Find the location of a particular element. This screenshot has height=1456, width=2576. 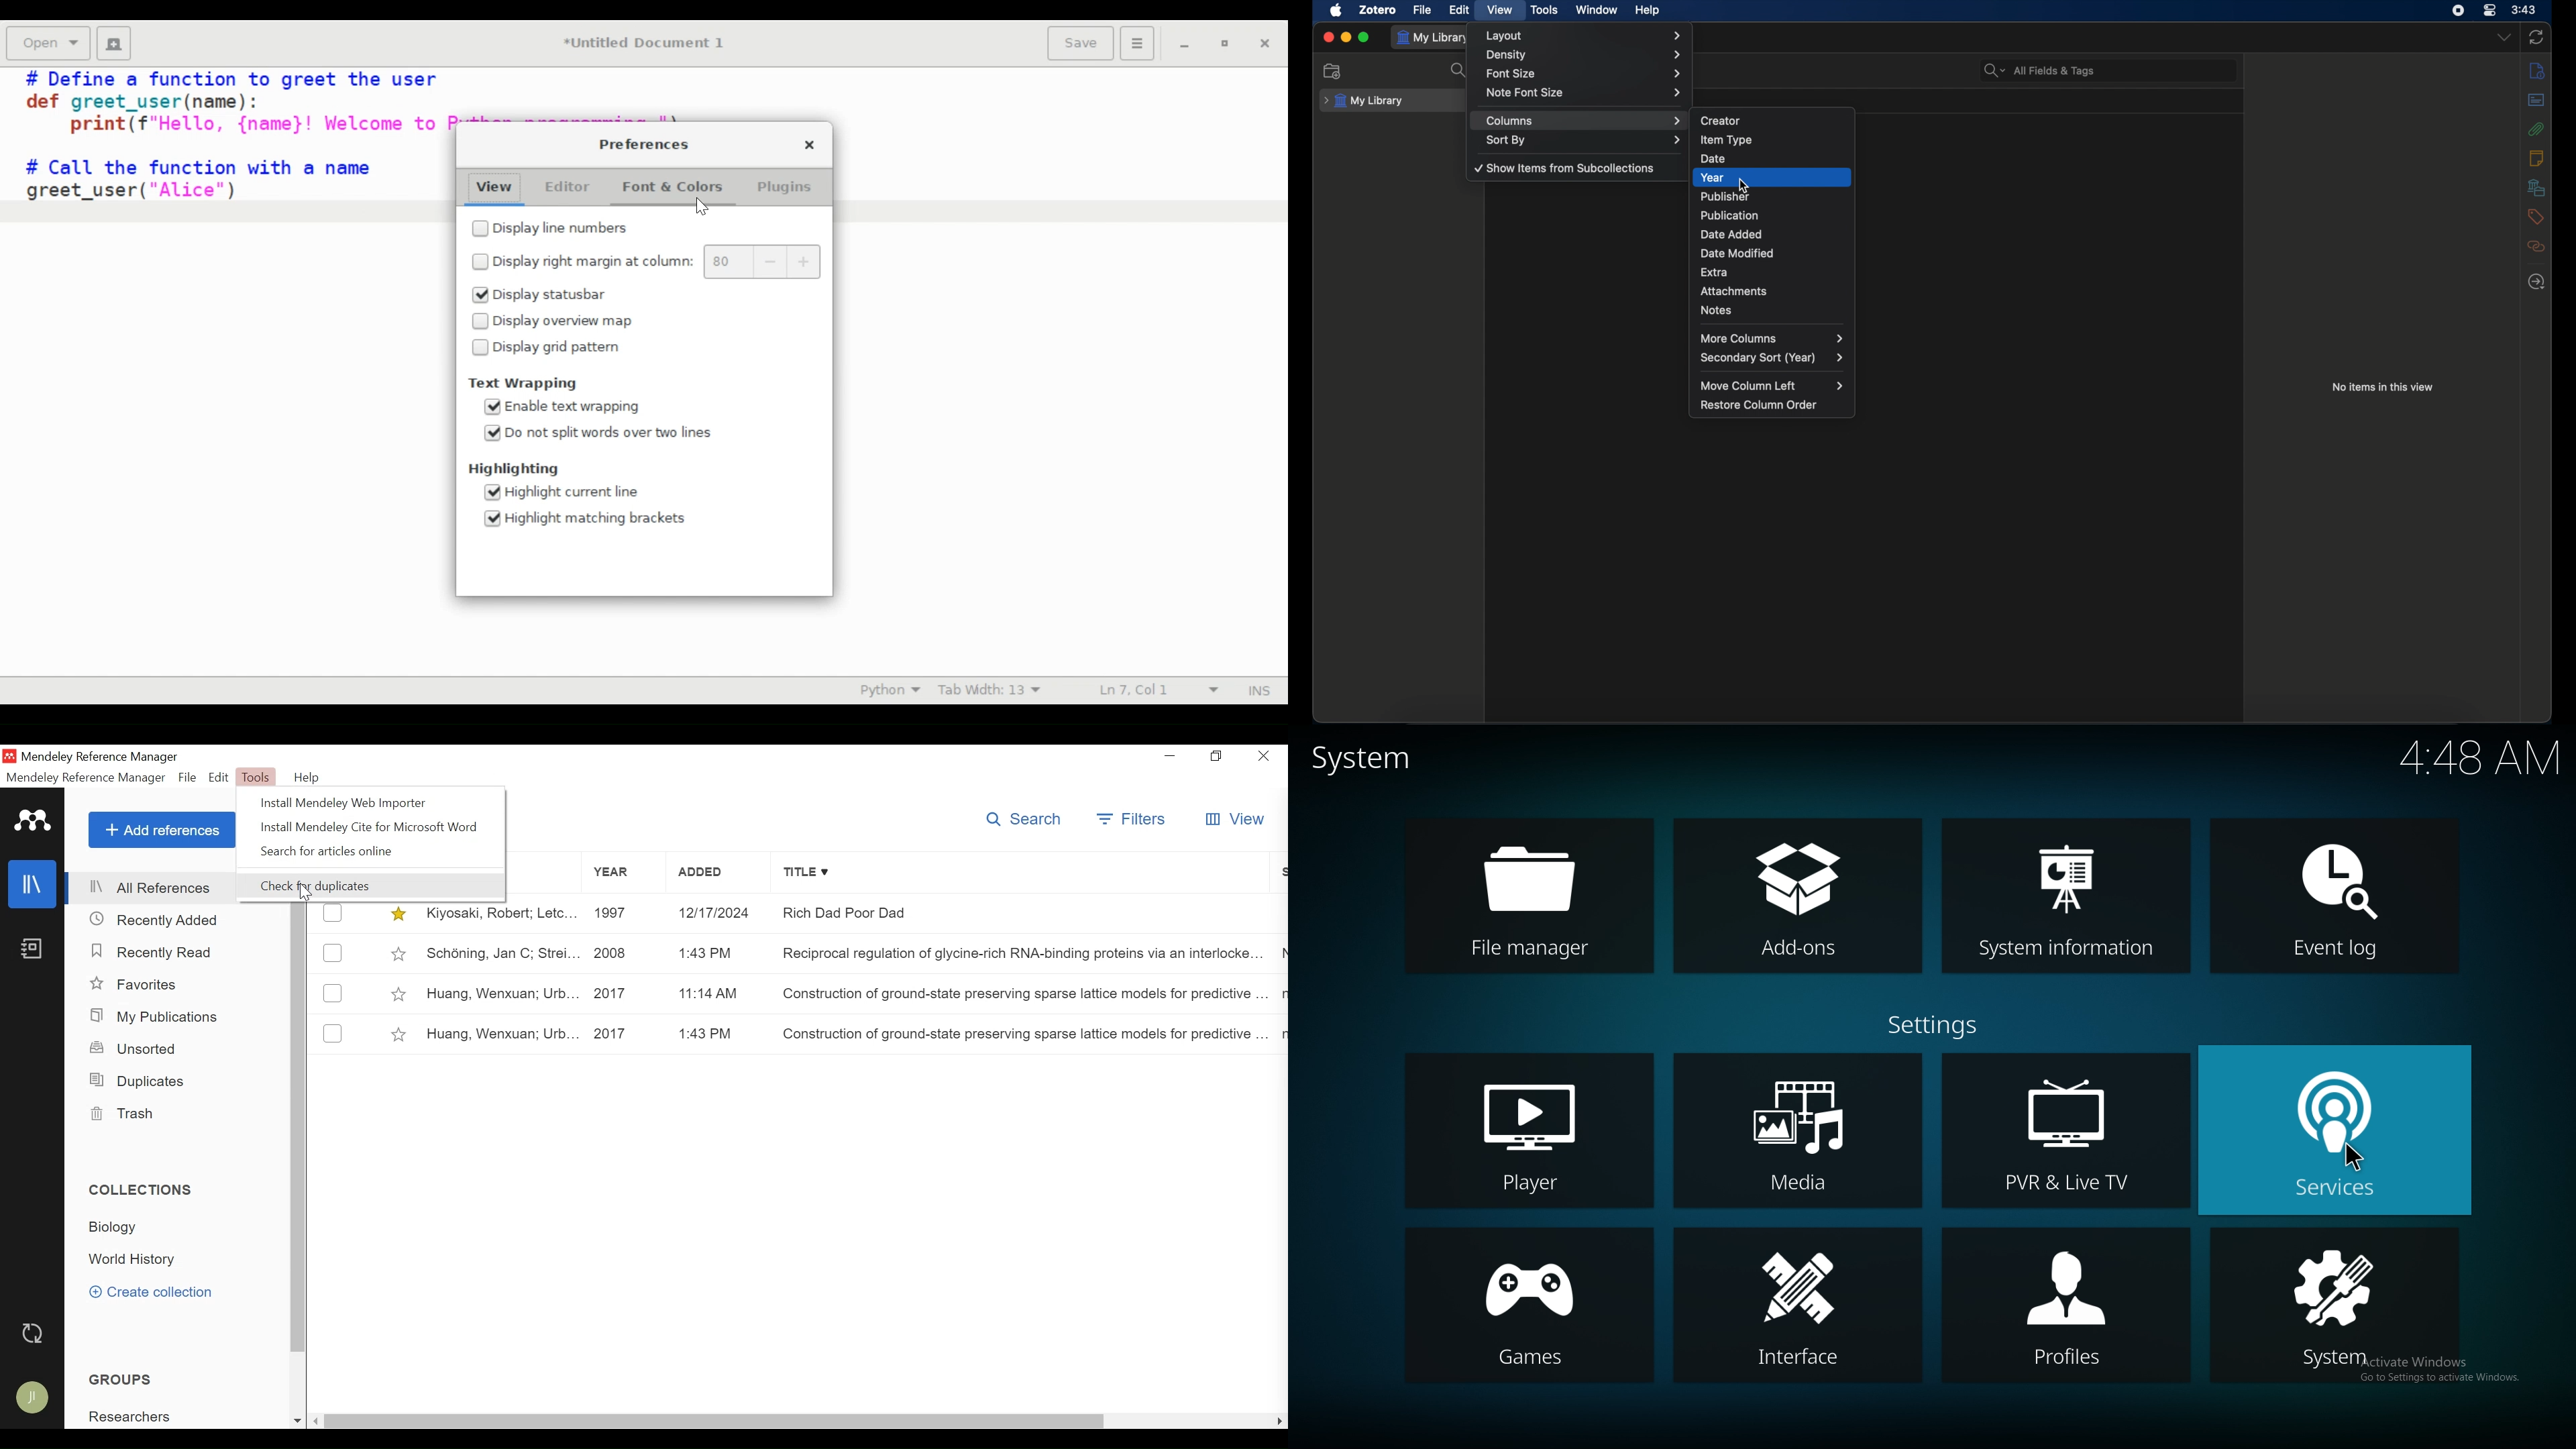

time is located at coordinates (2524, 10).